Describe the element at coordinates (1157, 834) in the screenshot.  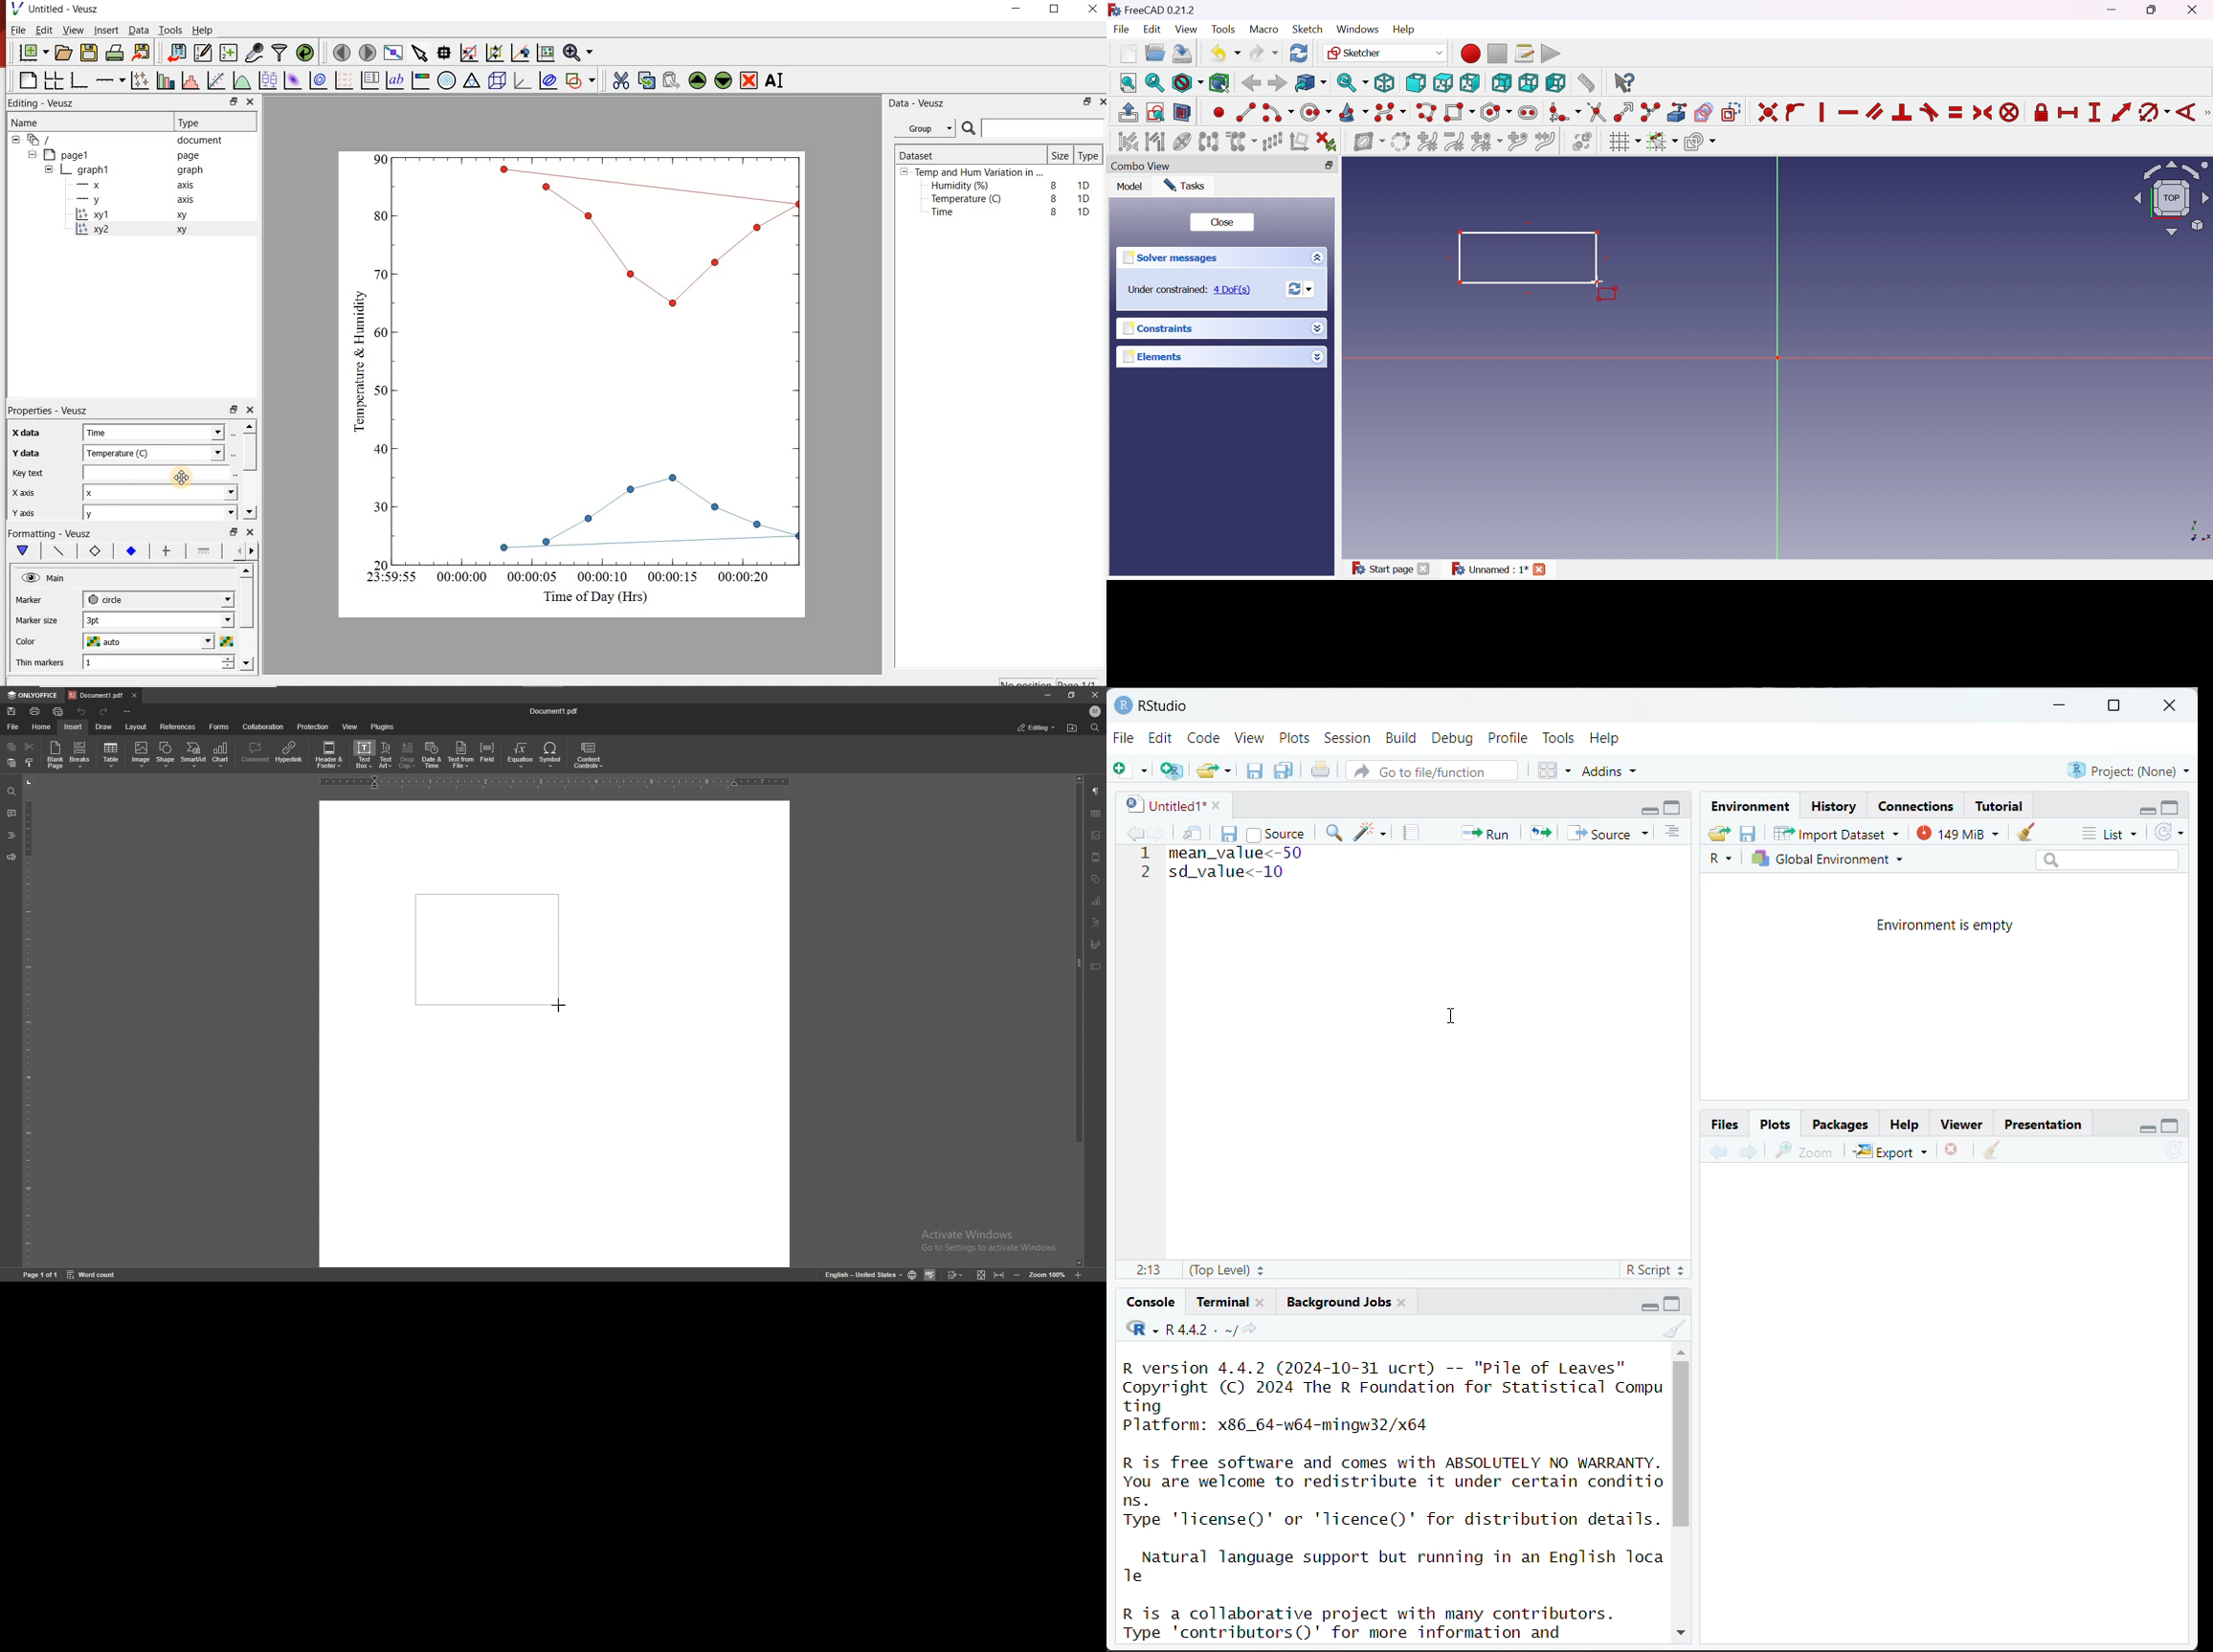
I see `go forward to next source location` at that location.